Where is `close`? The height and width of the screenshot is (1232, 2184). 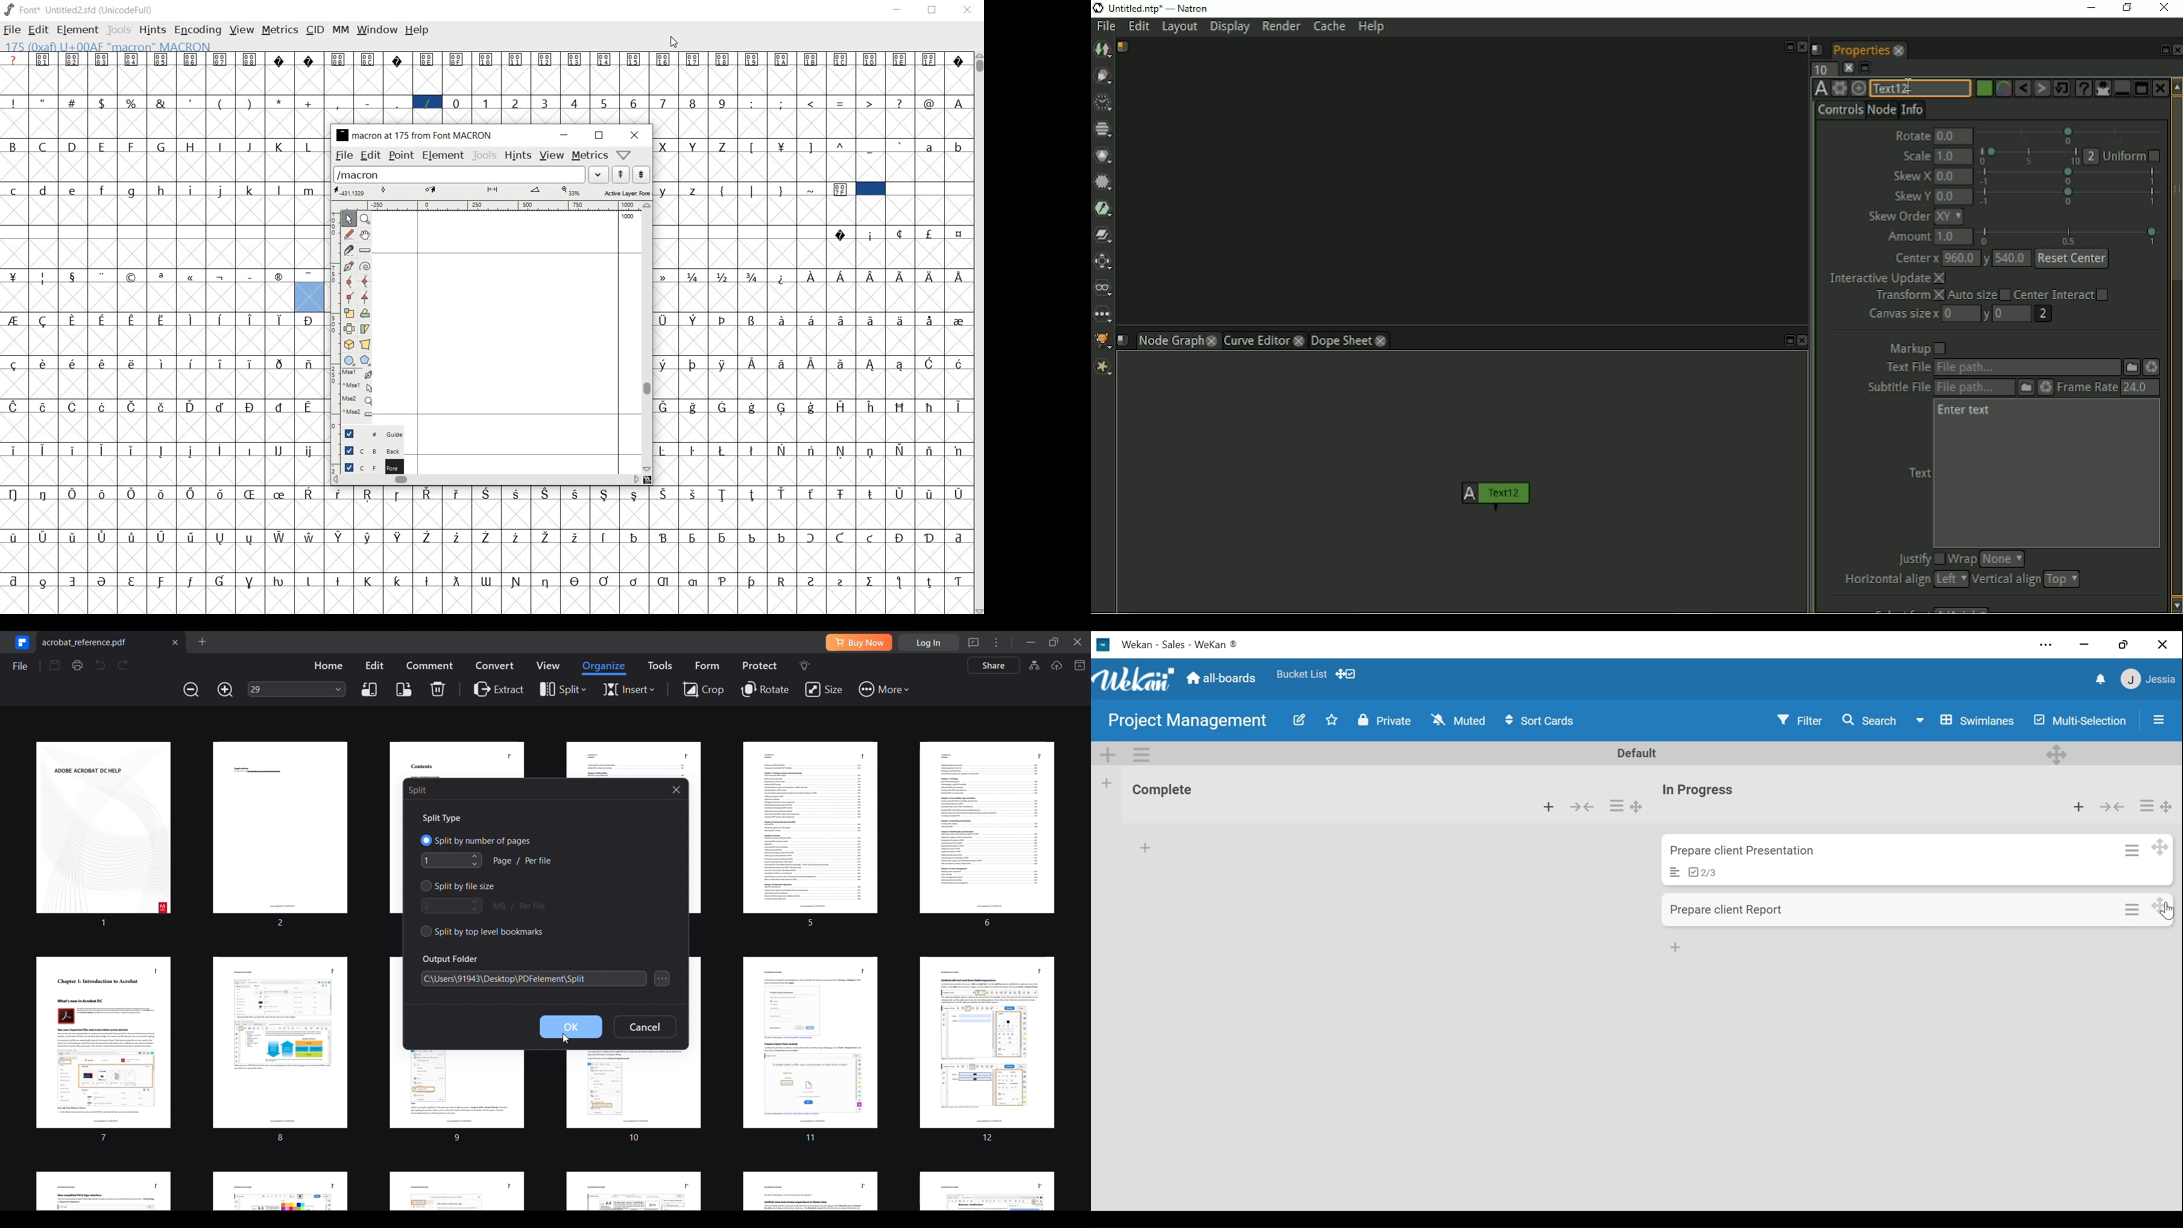
close is located at coordinates (1382, 340).